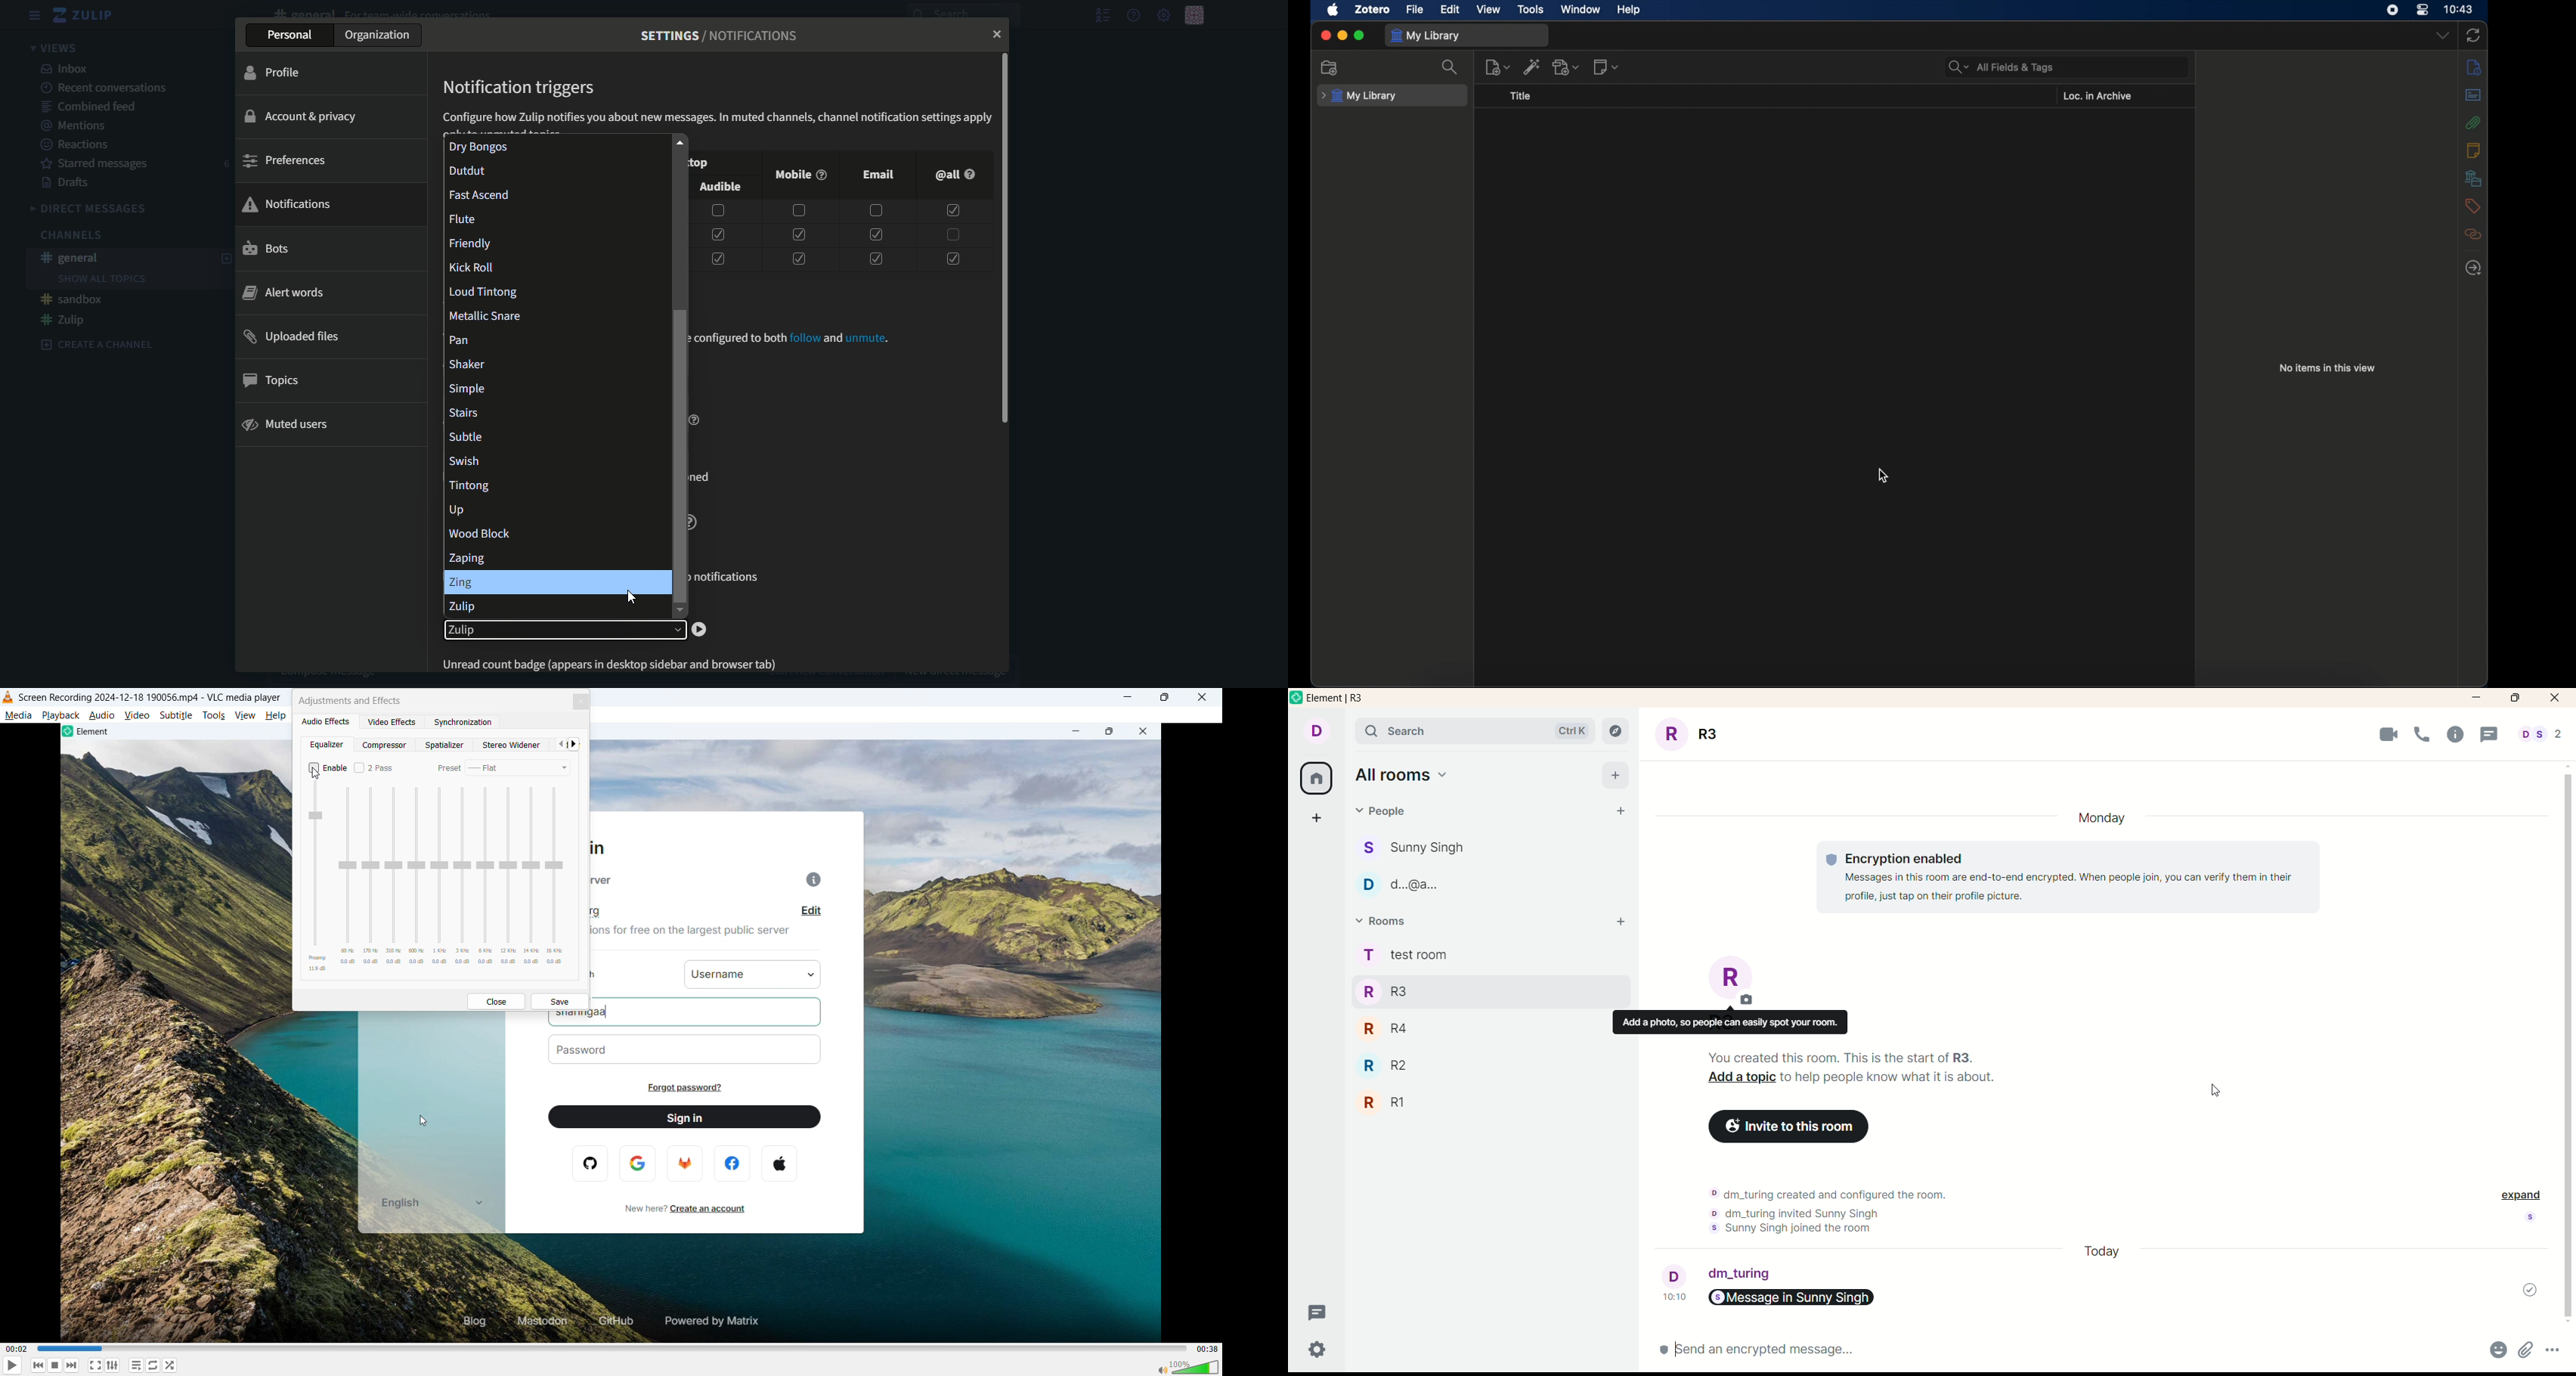  Describe the element at coordinates (1393, 1067) in the screenshot. I see `R2` at that location.